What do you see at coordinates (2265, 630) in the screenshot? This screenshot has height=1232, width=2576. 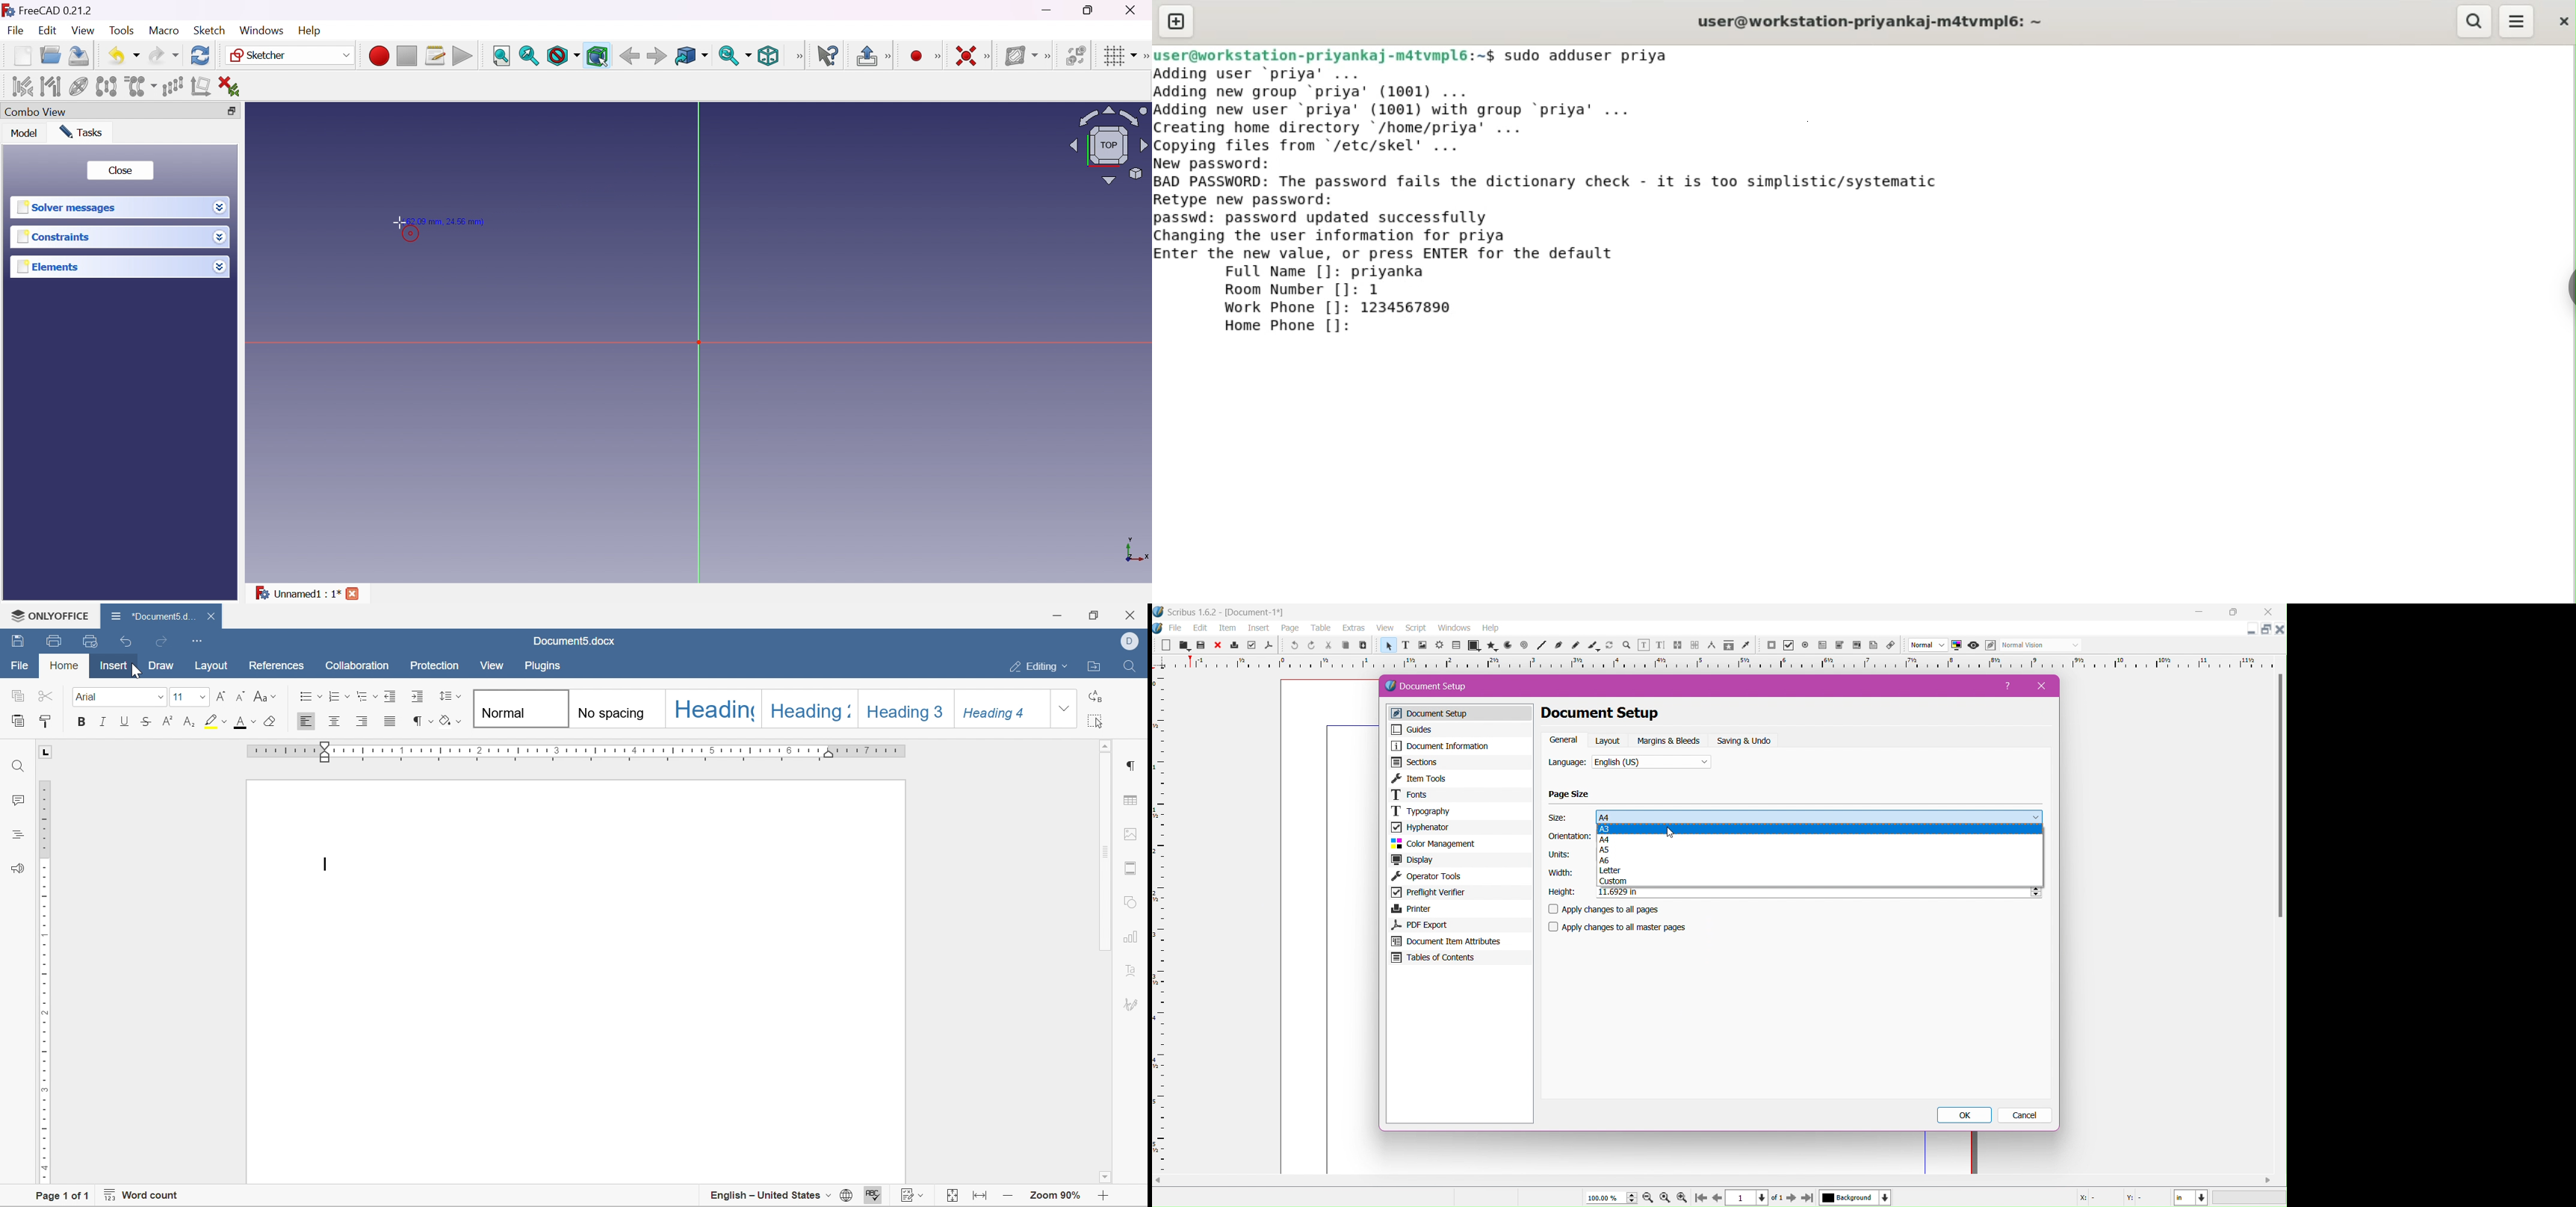 I see `change layout` at bounding box center [2265, 630].